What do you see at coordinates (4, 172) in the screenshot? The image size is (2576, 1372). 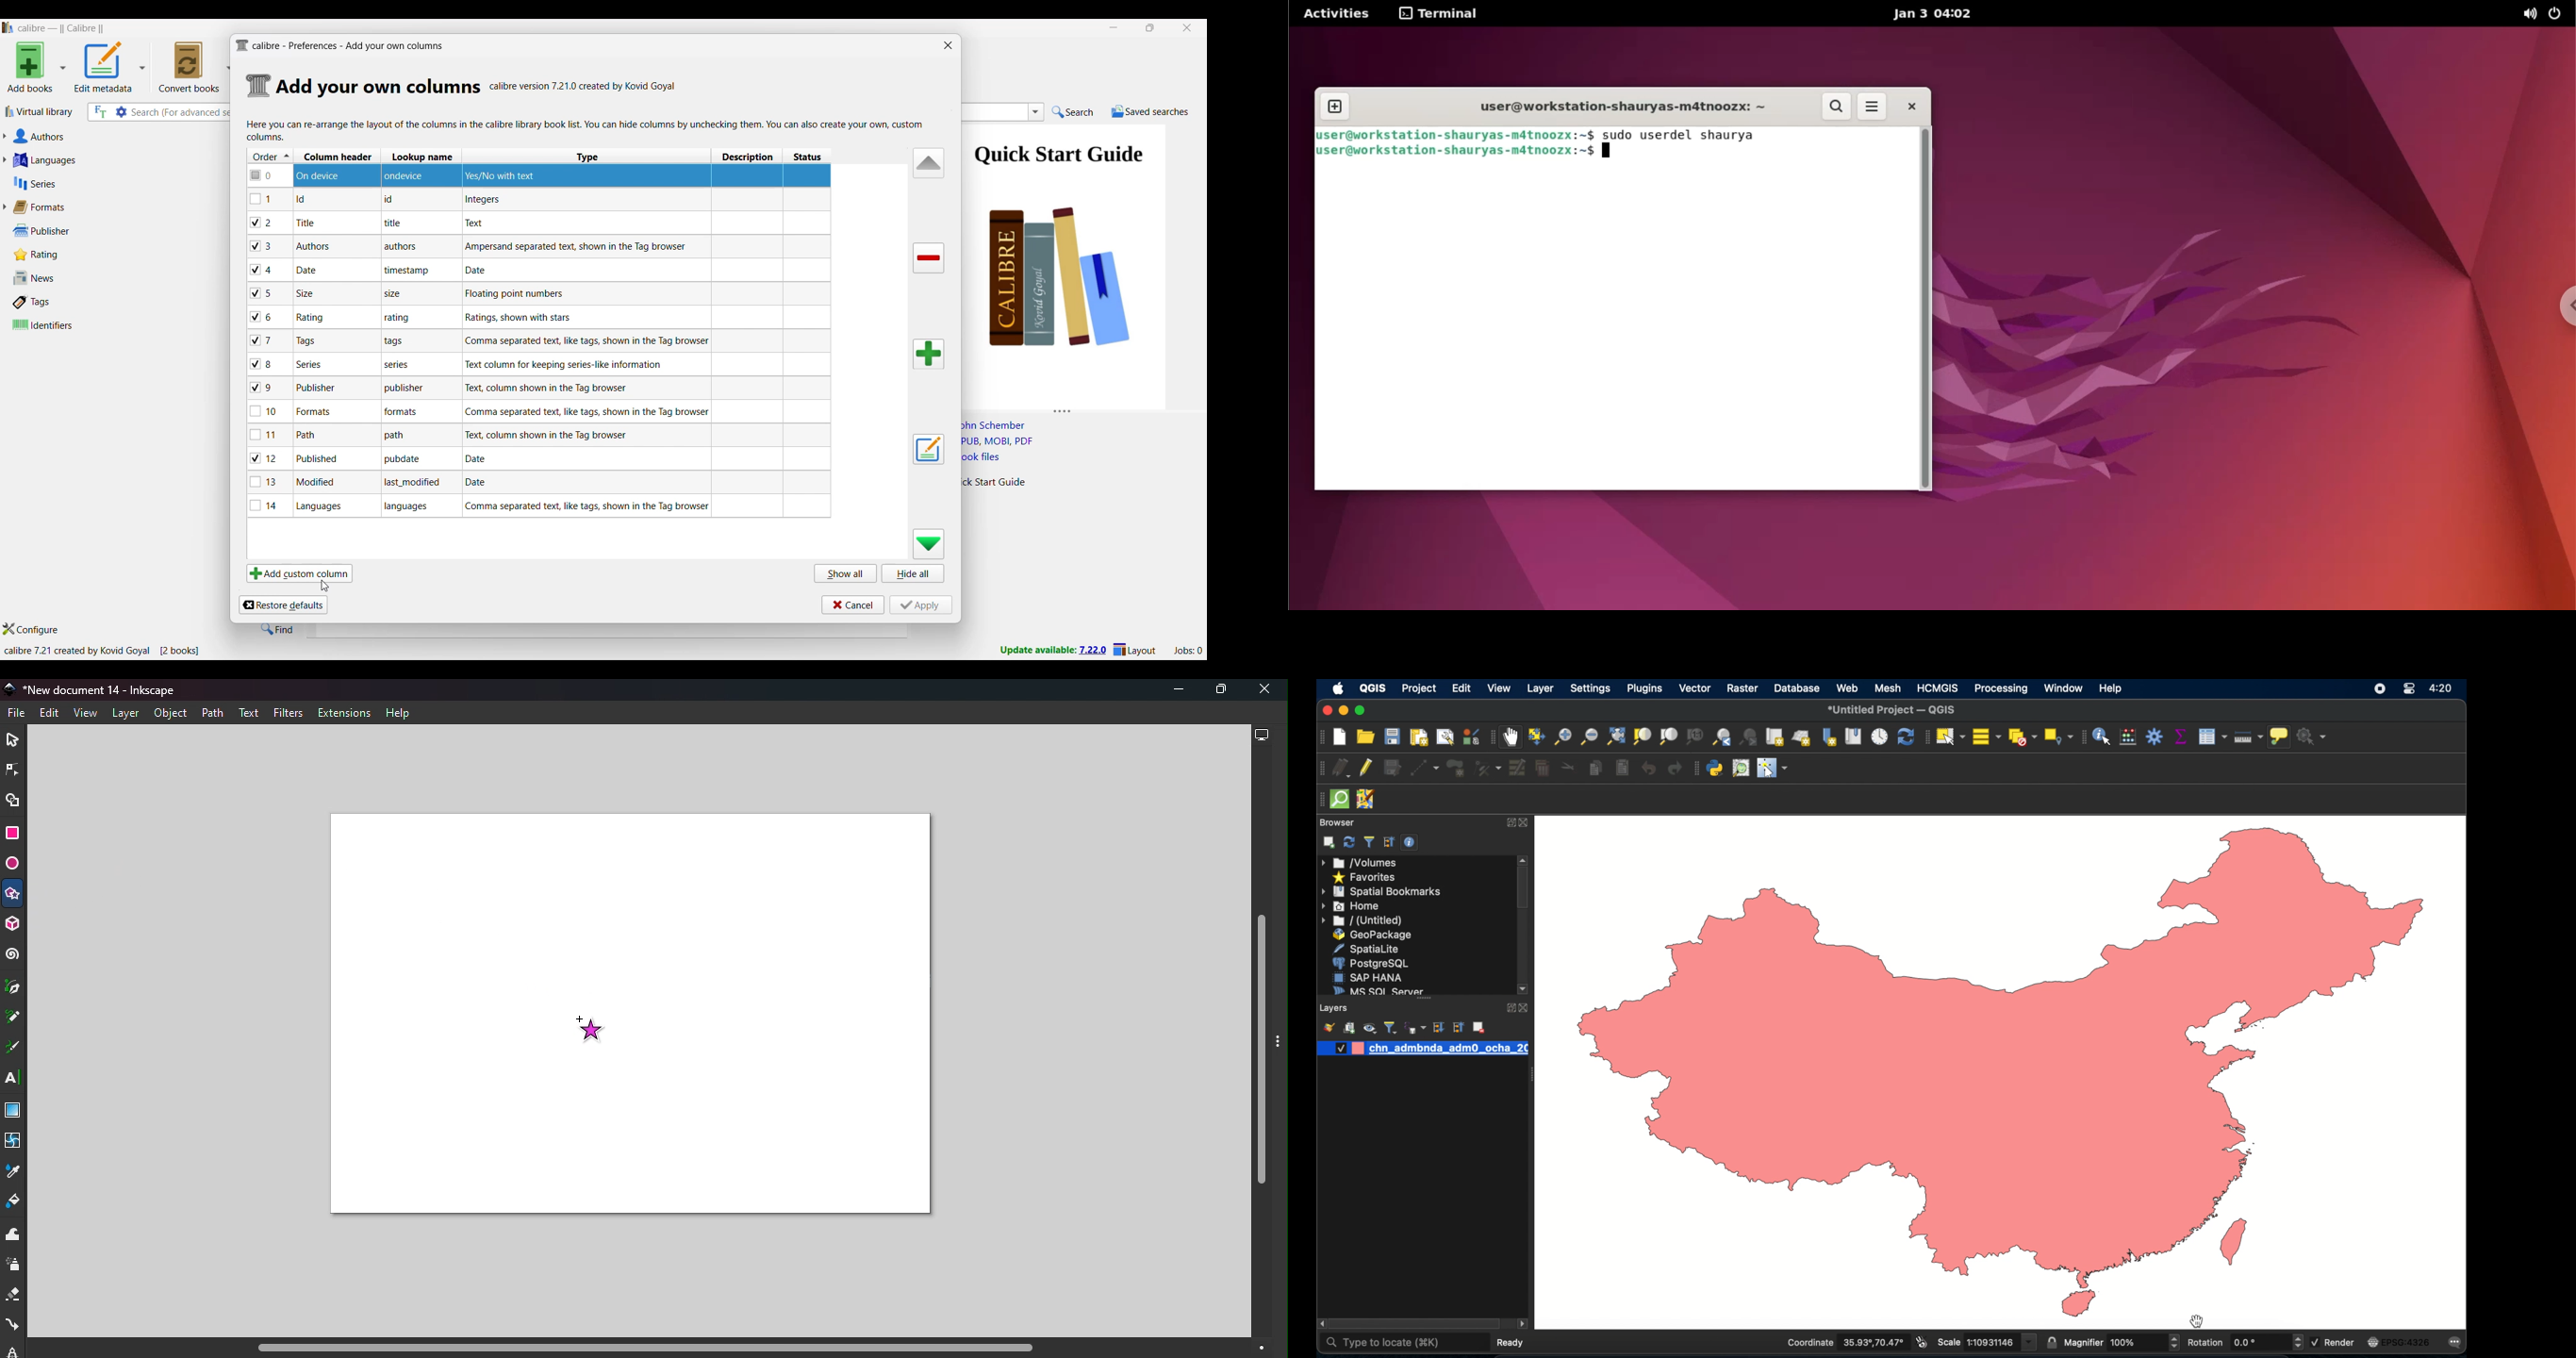 I see `Click to expand respective section` at bounding box center [4, 172].